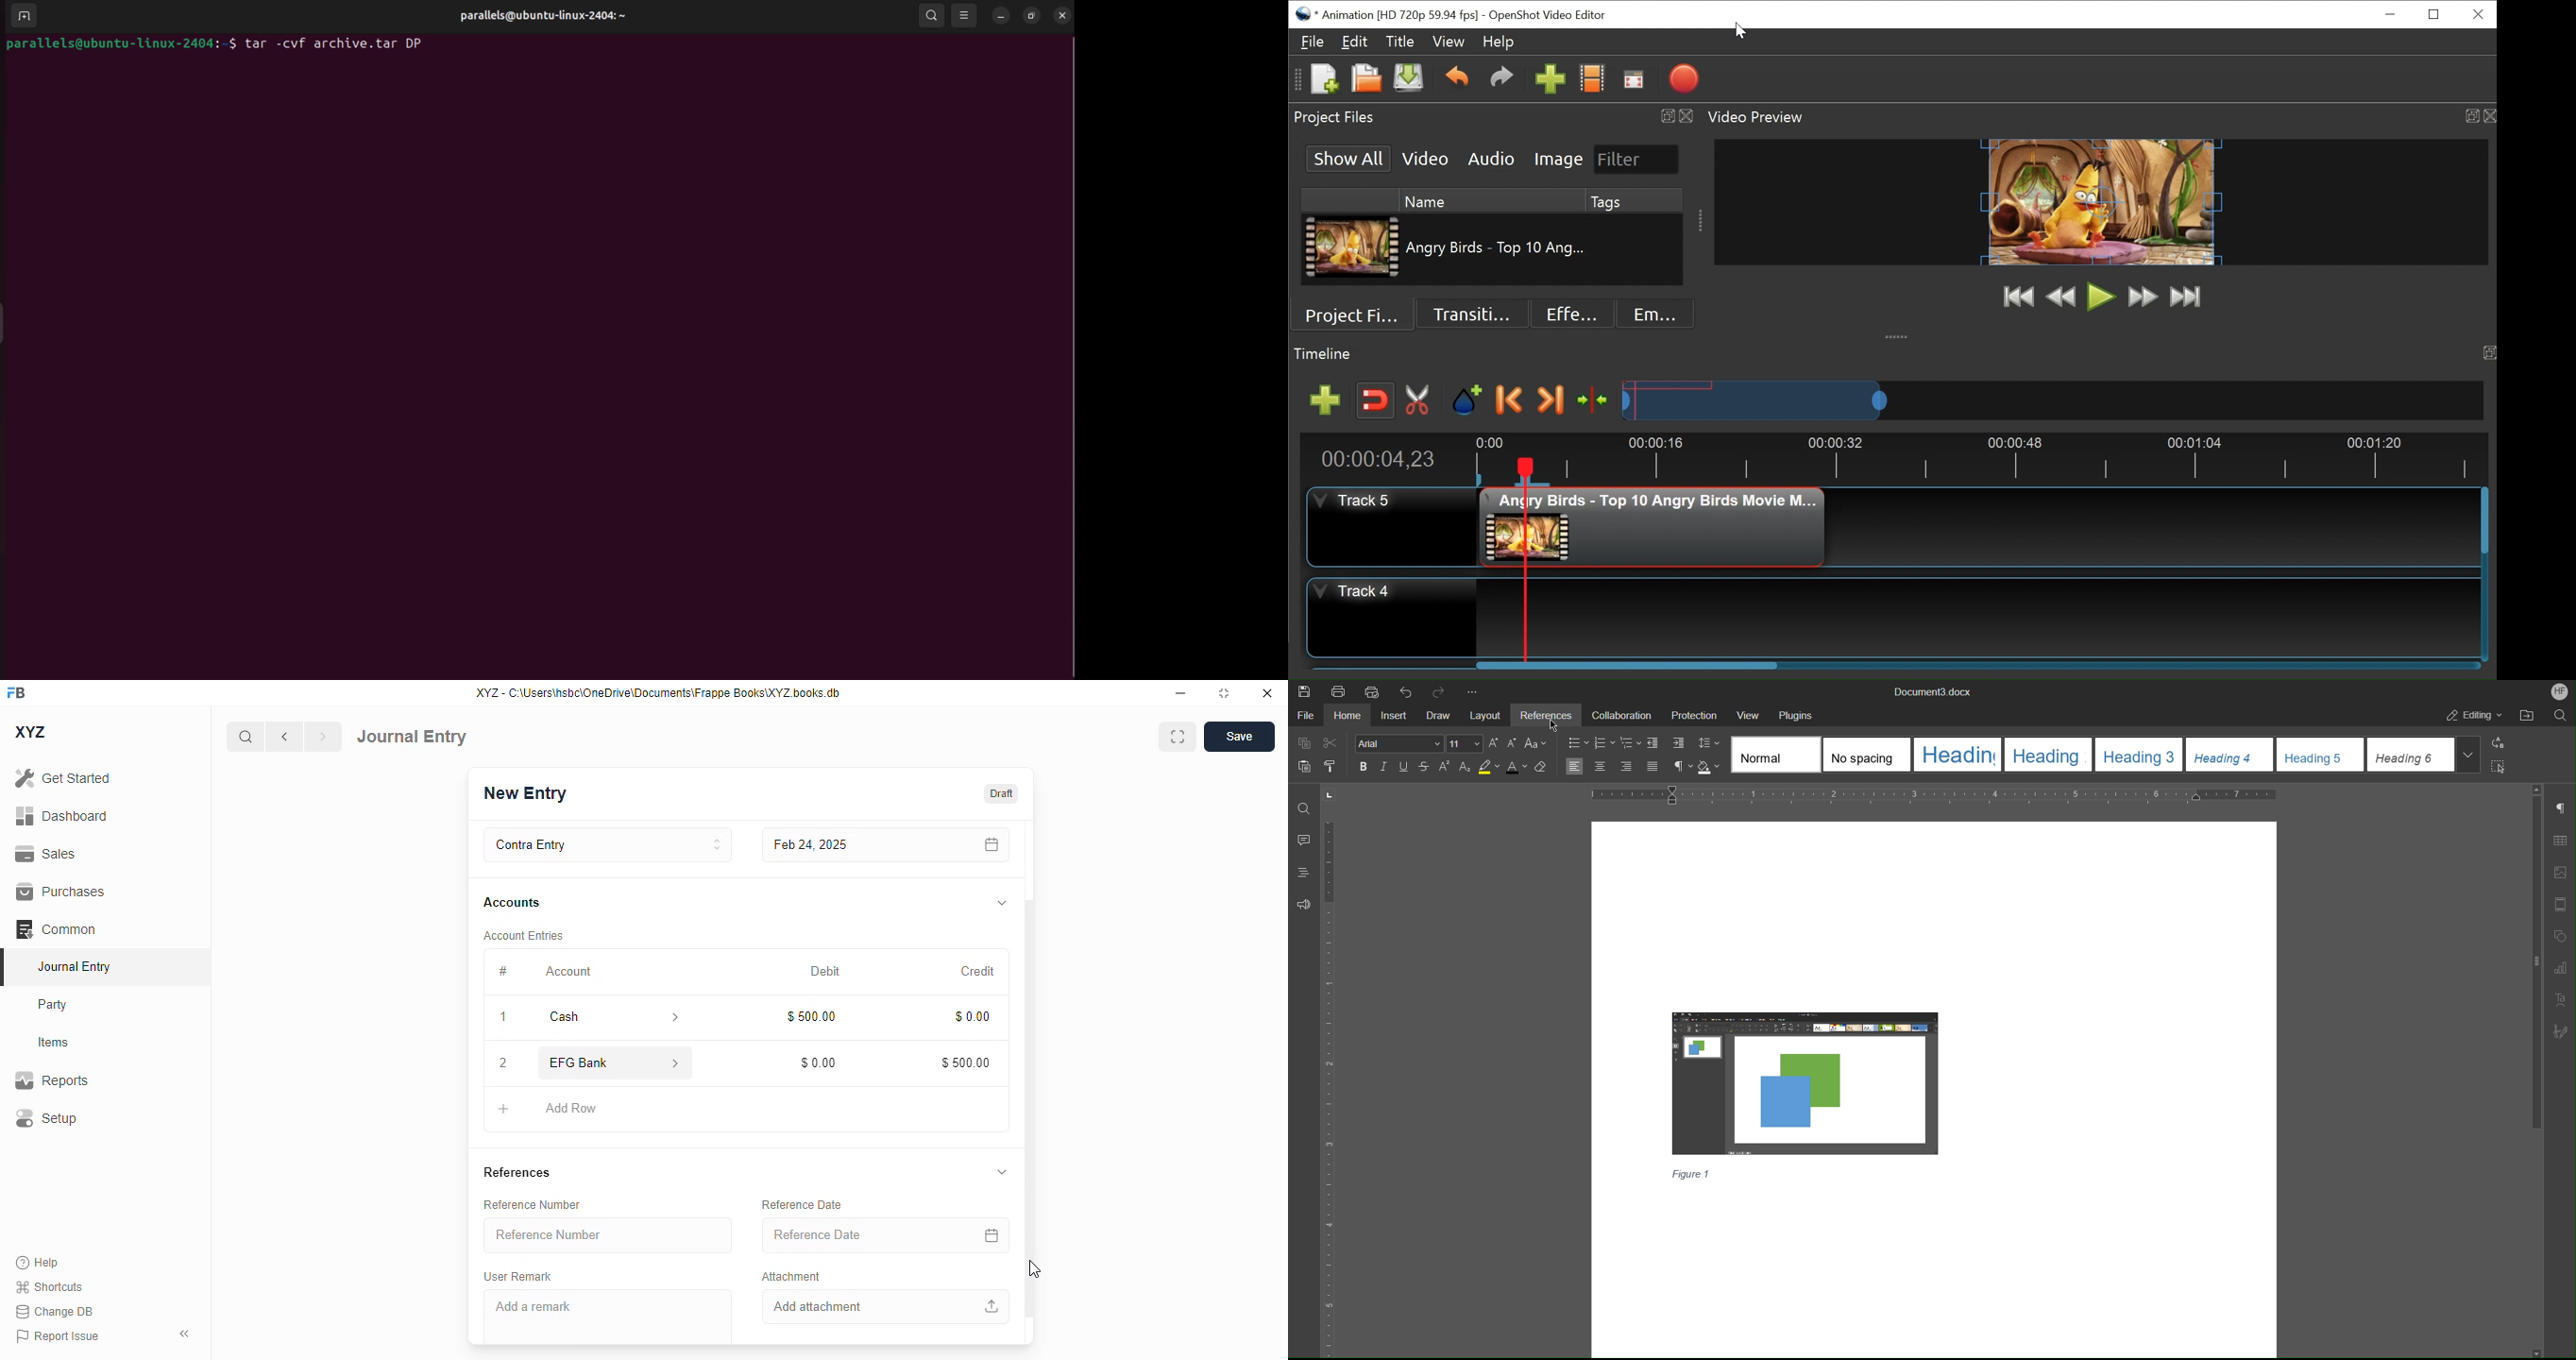 This screenshot has width=2576, height=1372. Describe the element at coordinates (62, 892) in the screenshot. I see `purchases` at that location.